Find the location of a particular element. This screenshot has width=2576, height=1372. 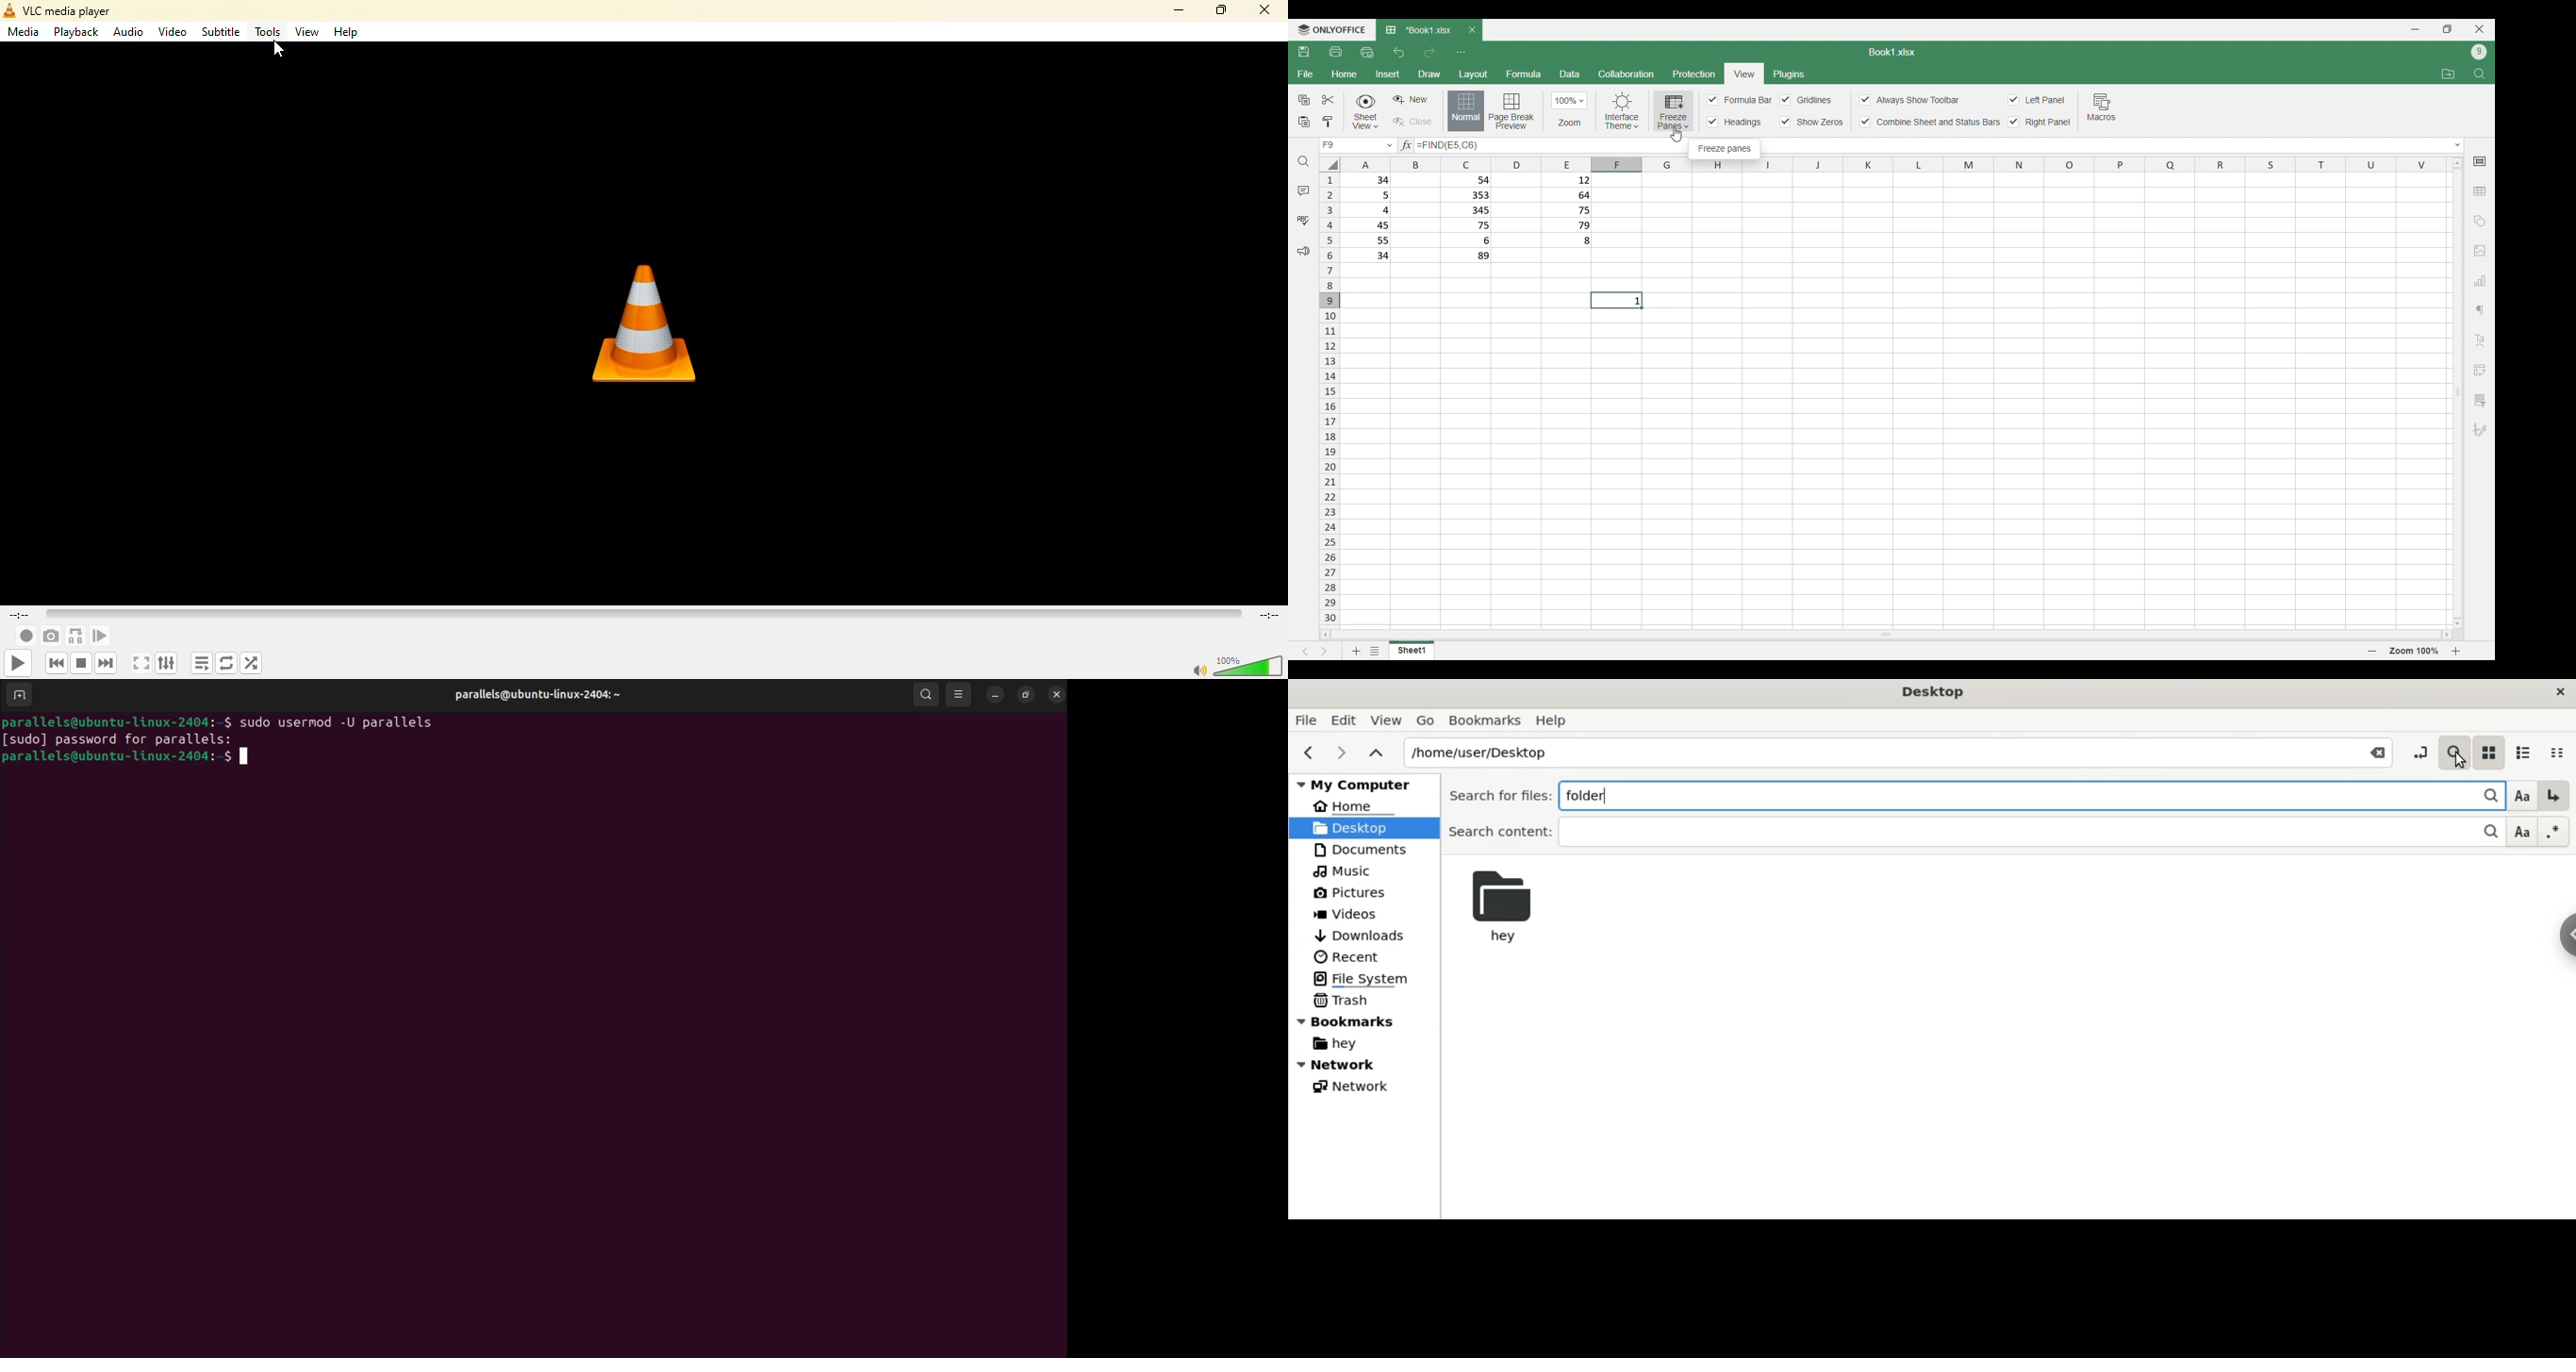

Previous is located at coordinates (1306, 652).